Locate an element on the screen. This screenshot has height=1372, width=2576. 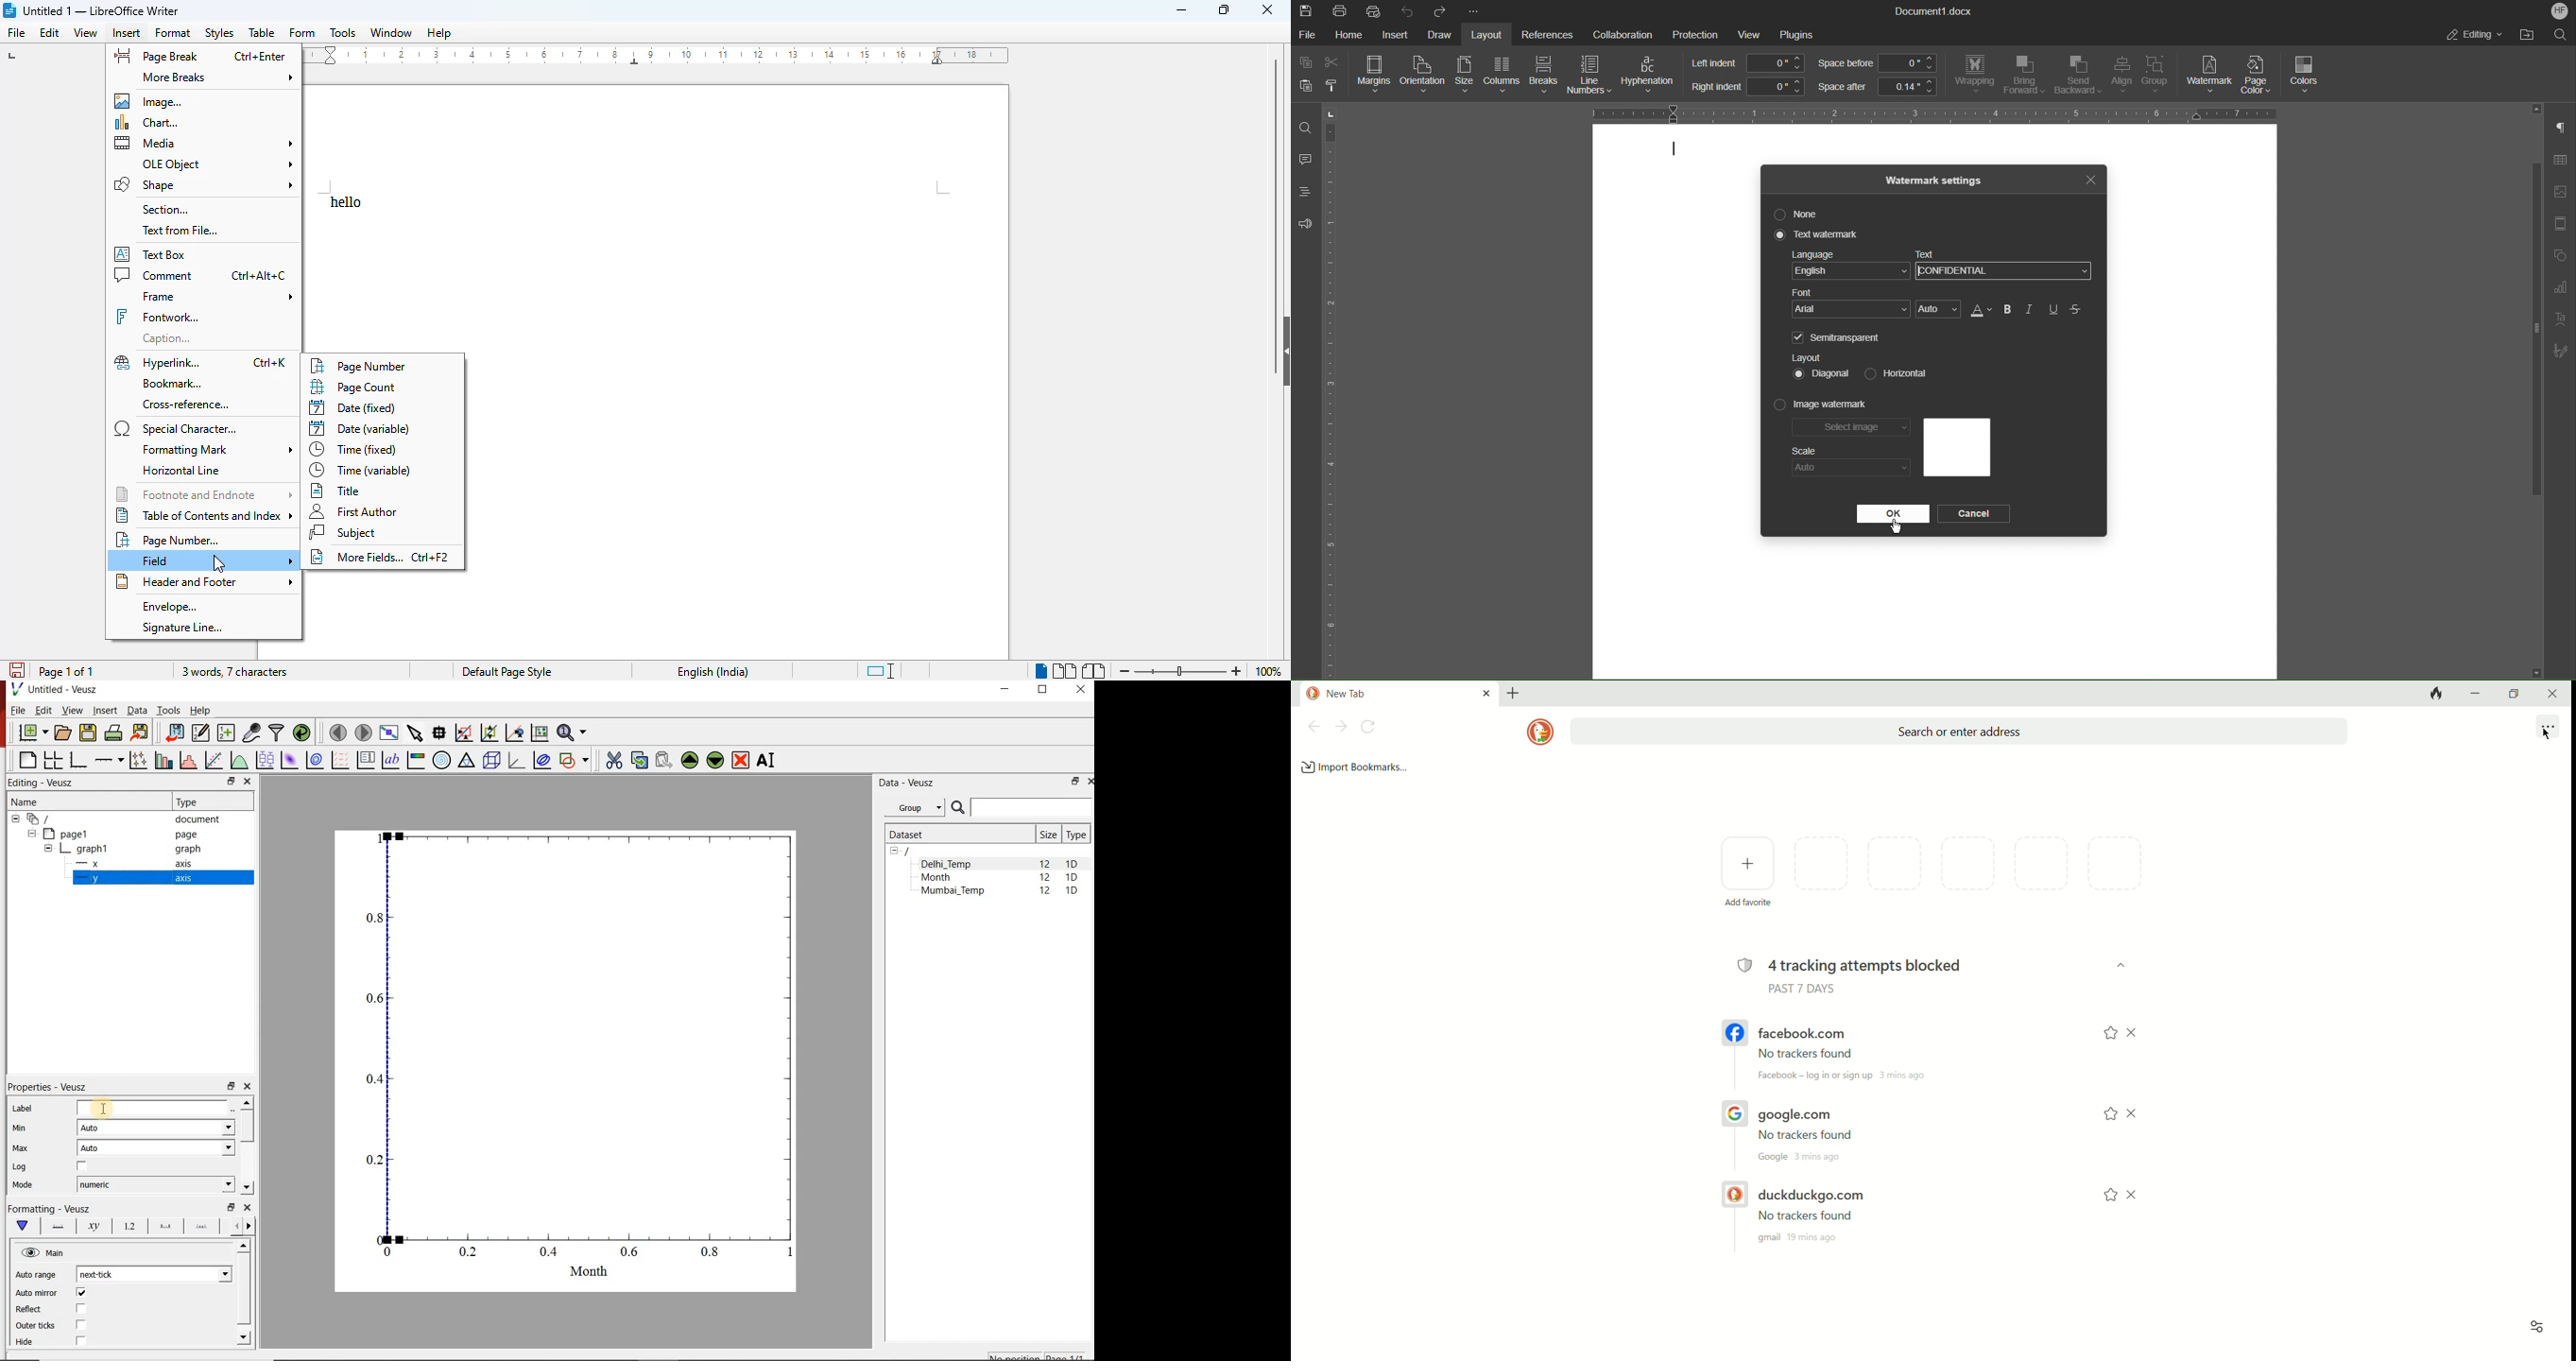
read data points on the graph is located at coordinates (439, 733).